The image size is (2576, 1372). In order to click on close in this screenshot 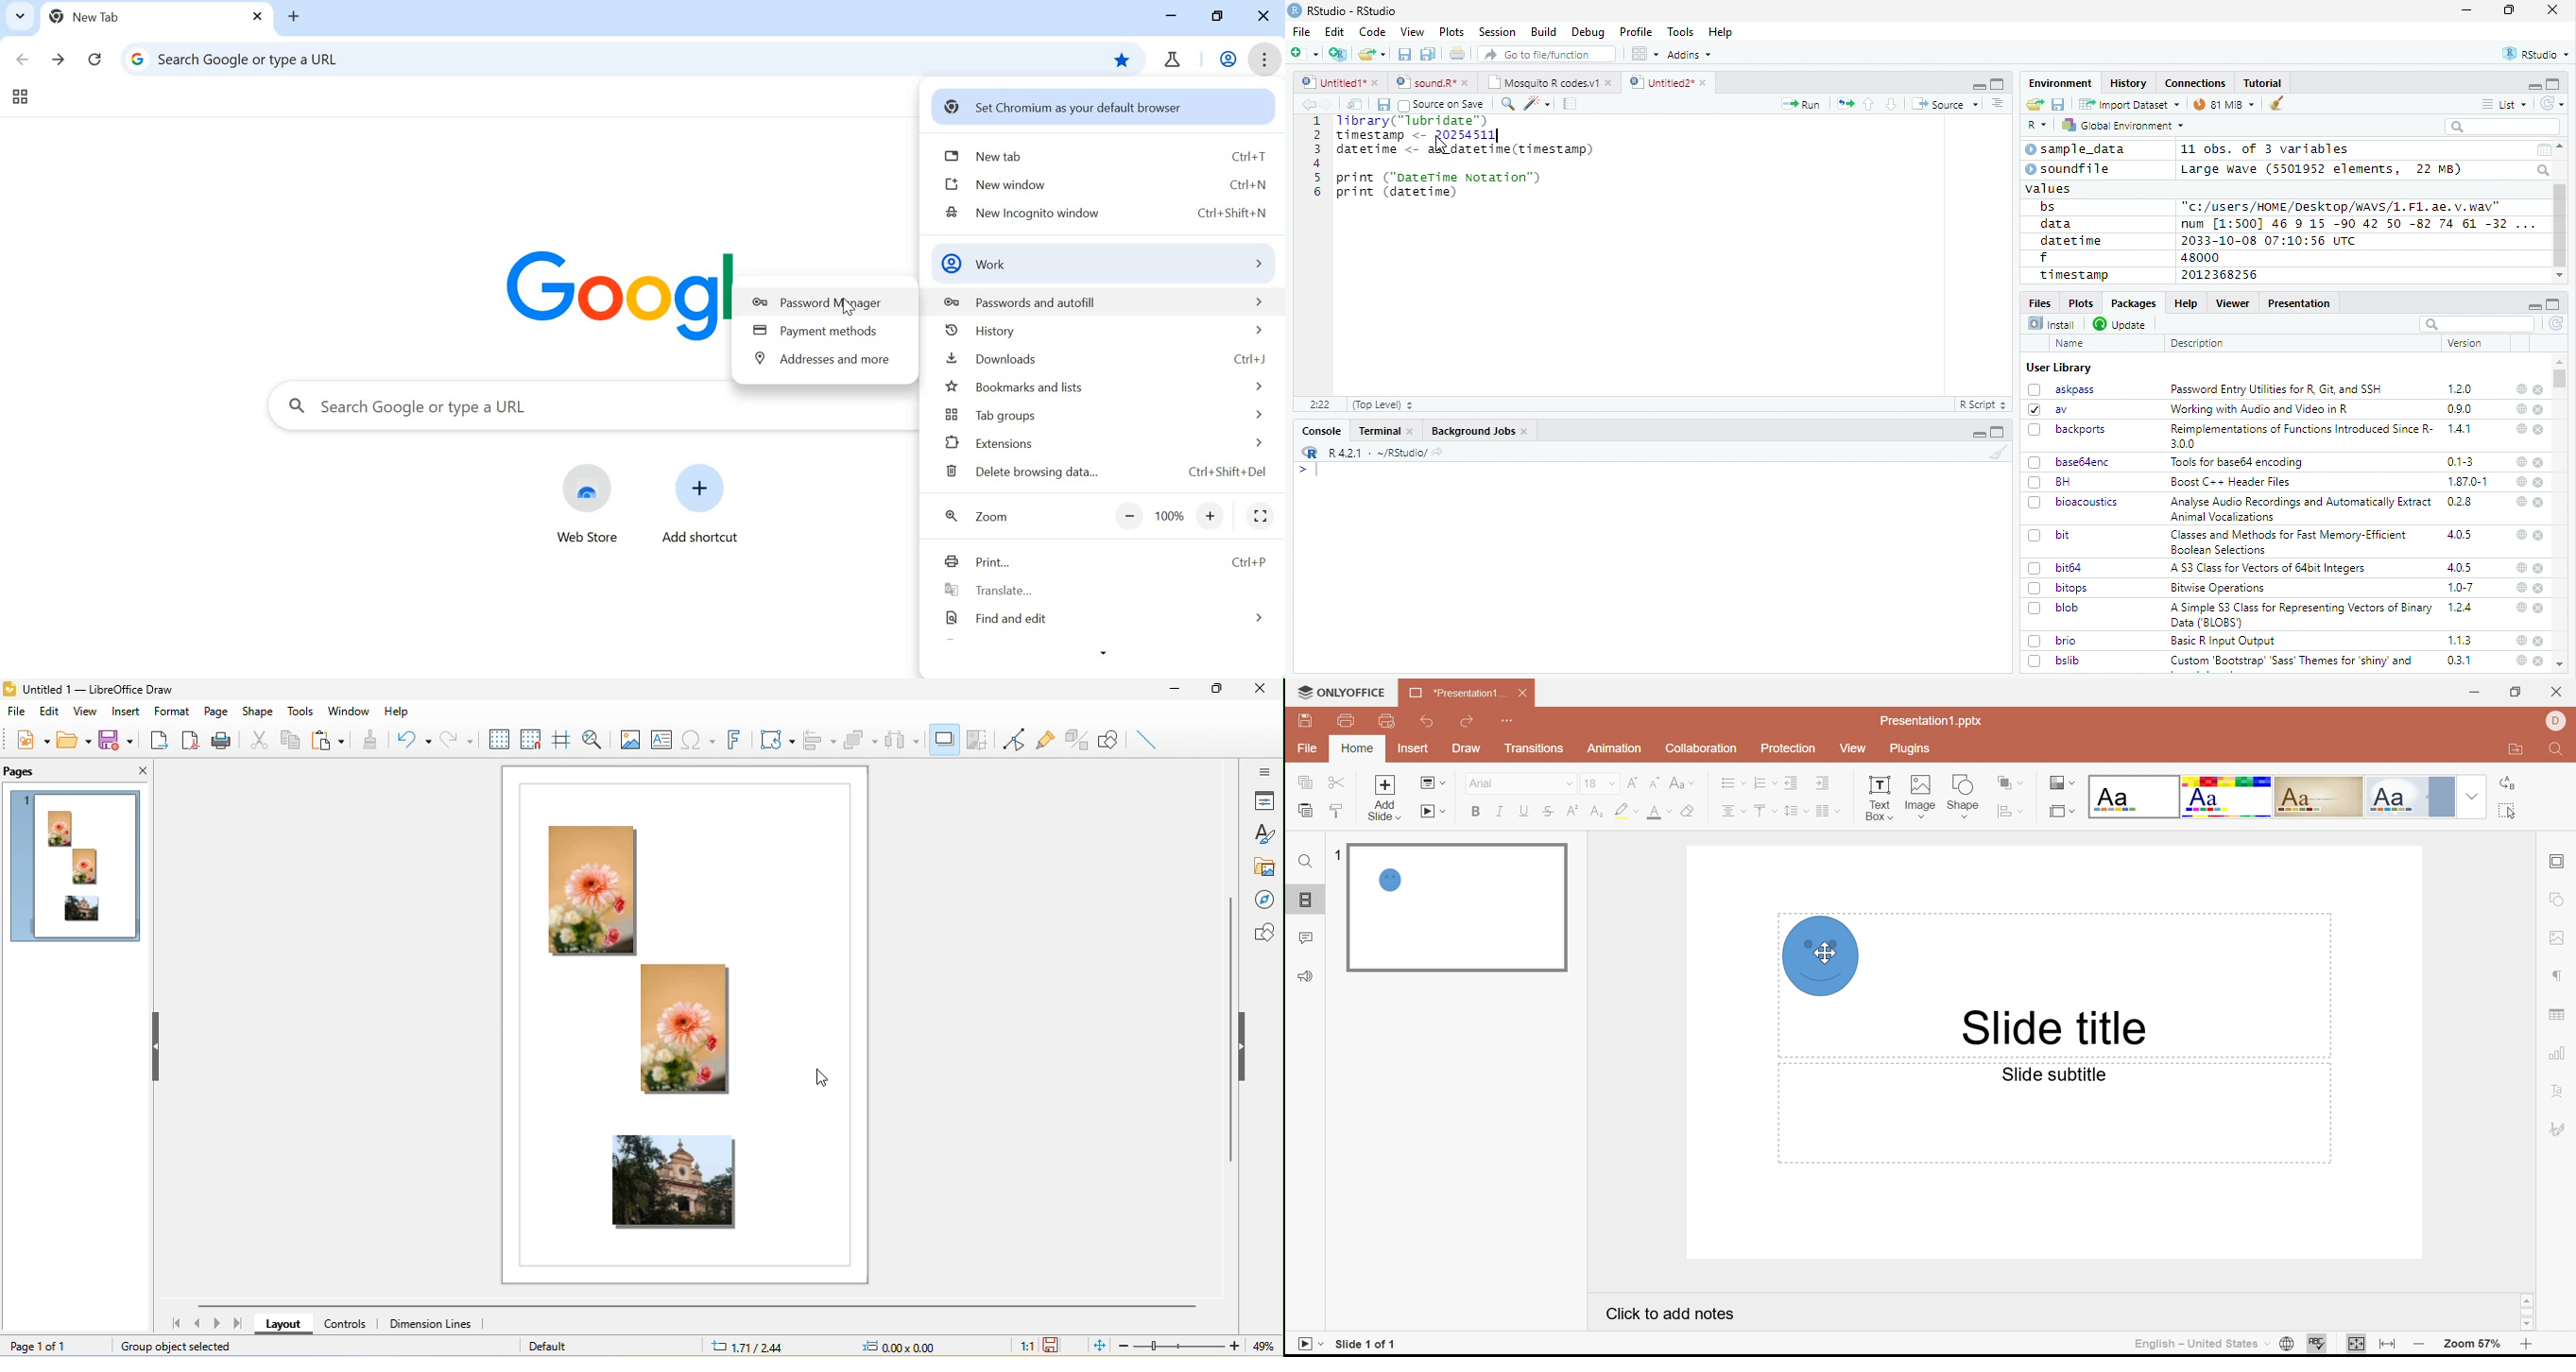, I will do `click(1264, 19)`.